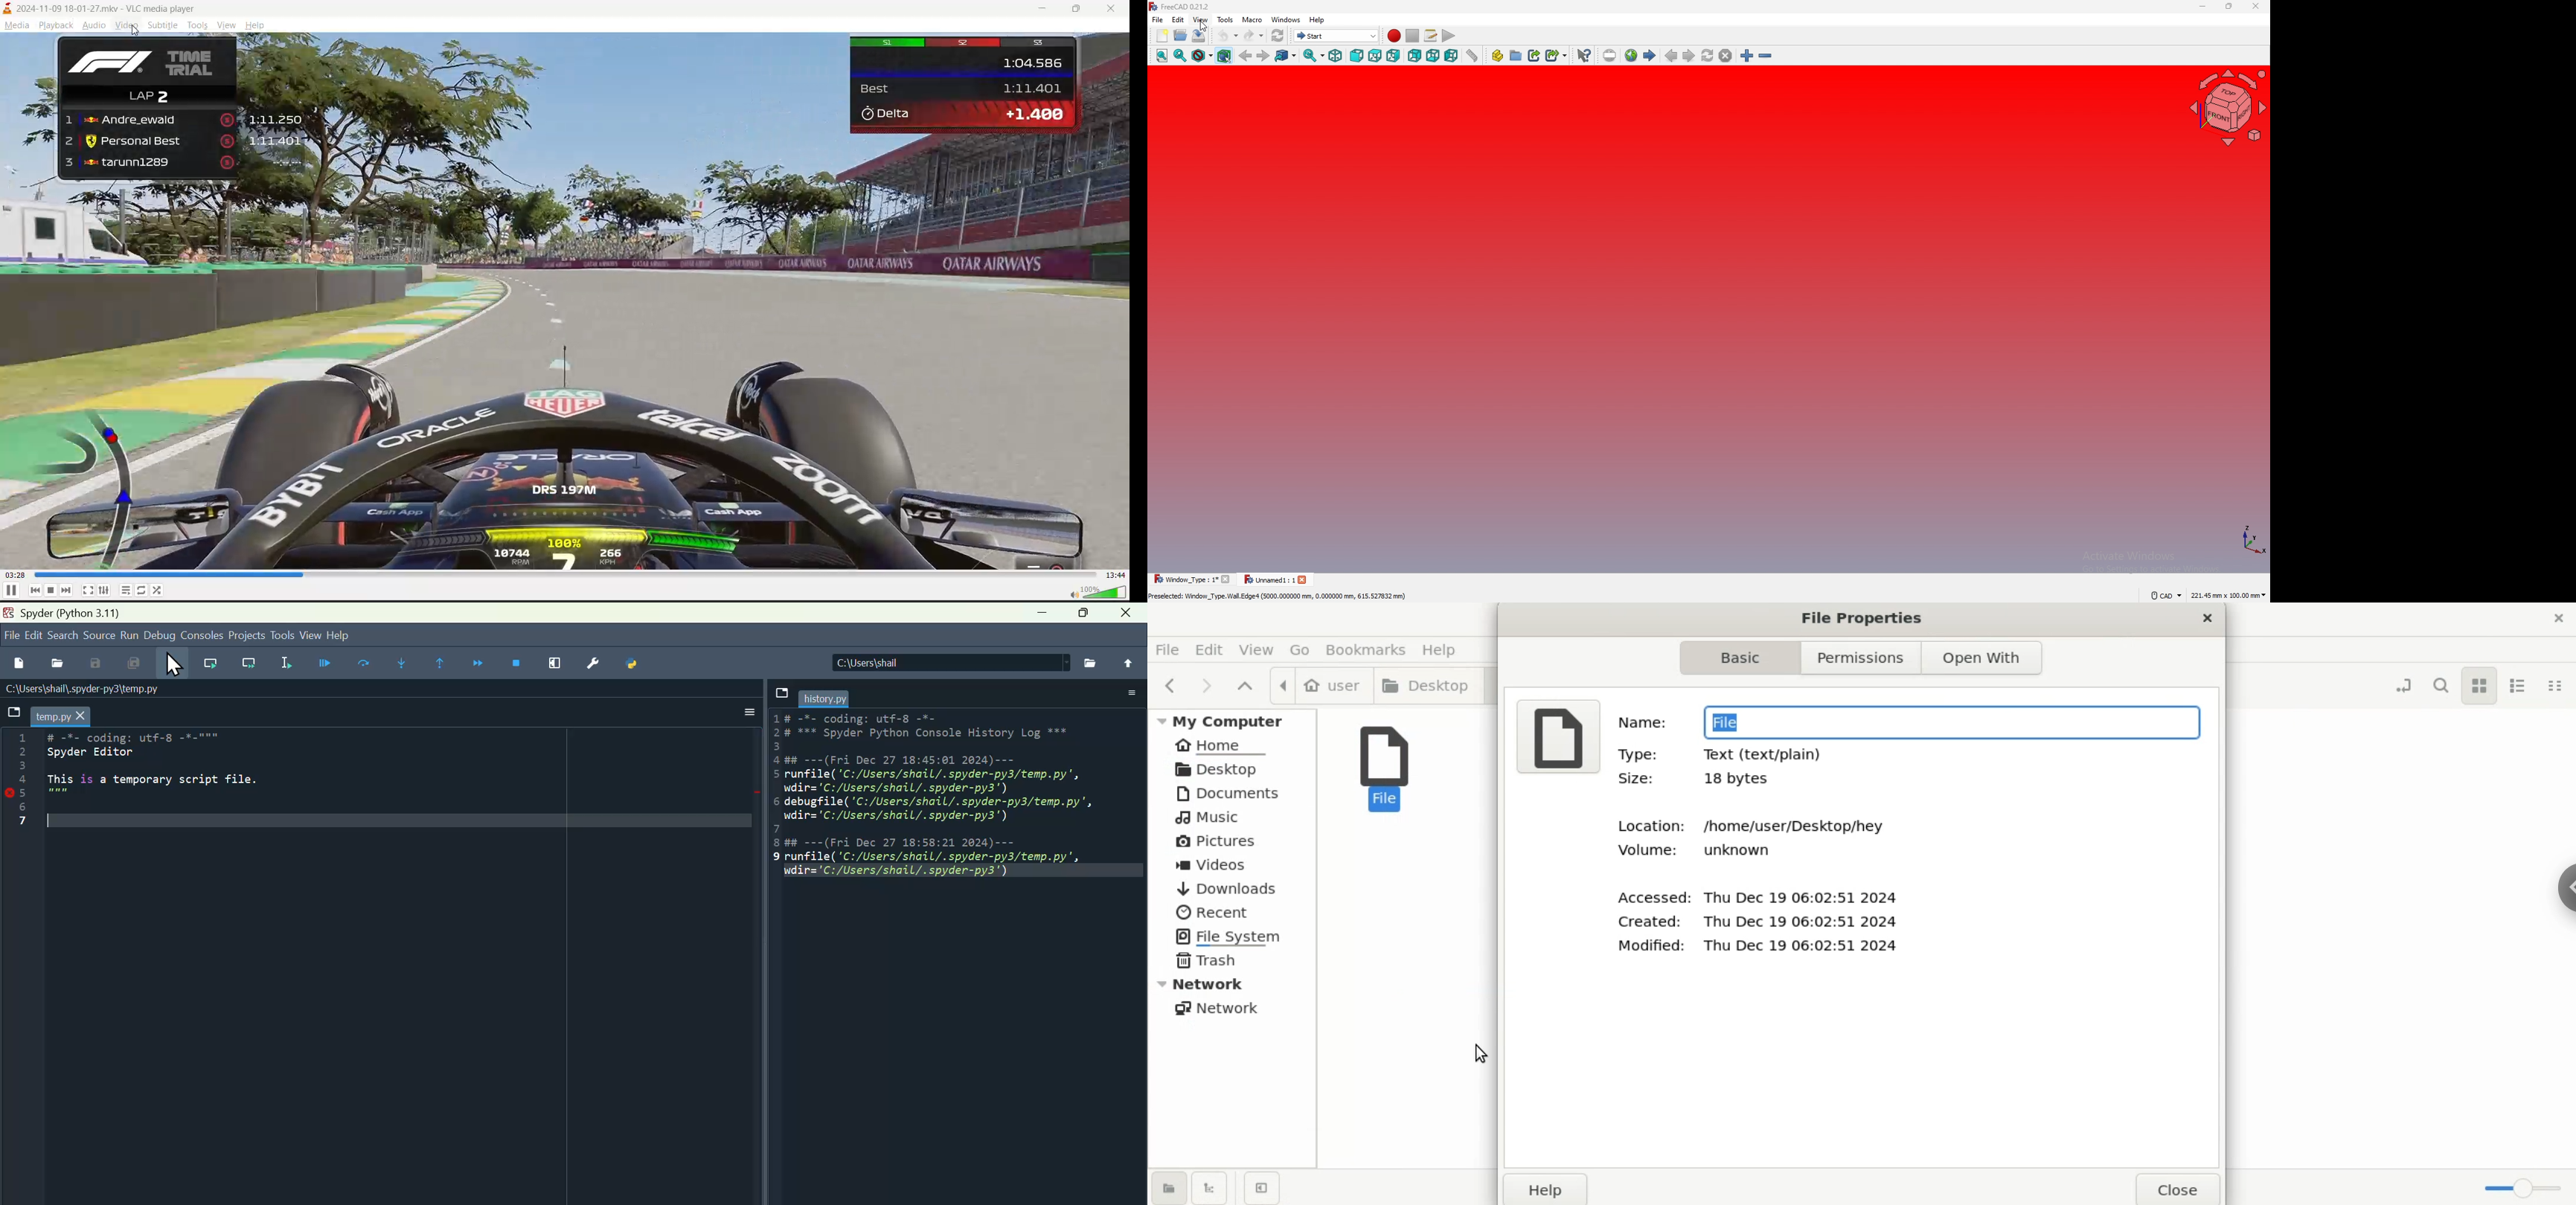 The image size is (2576, 1232). Describe the element at coordinates (1232, 794) in the screenshot. I see `documents` at that location.